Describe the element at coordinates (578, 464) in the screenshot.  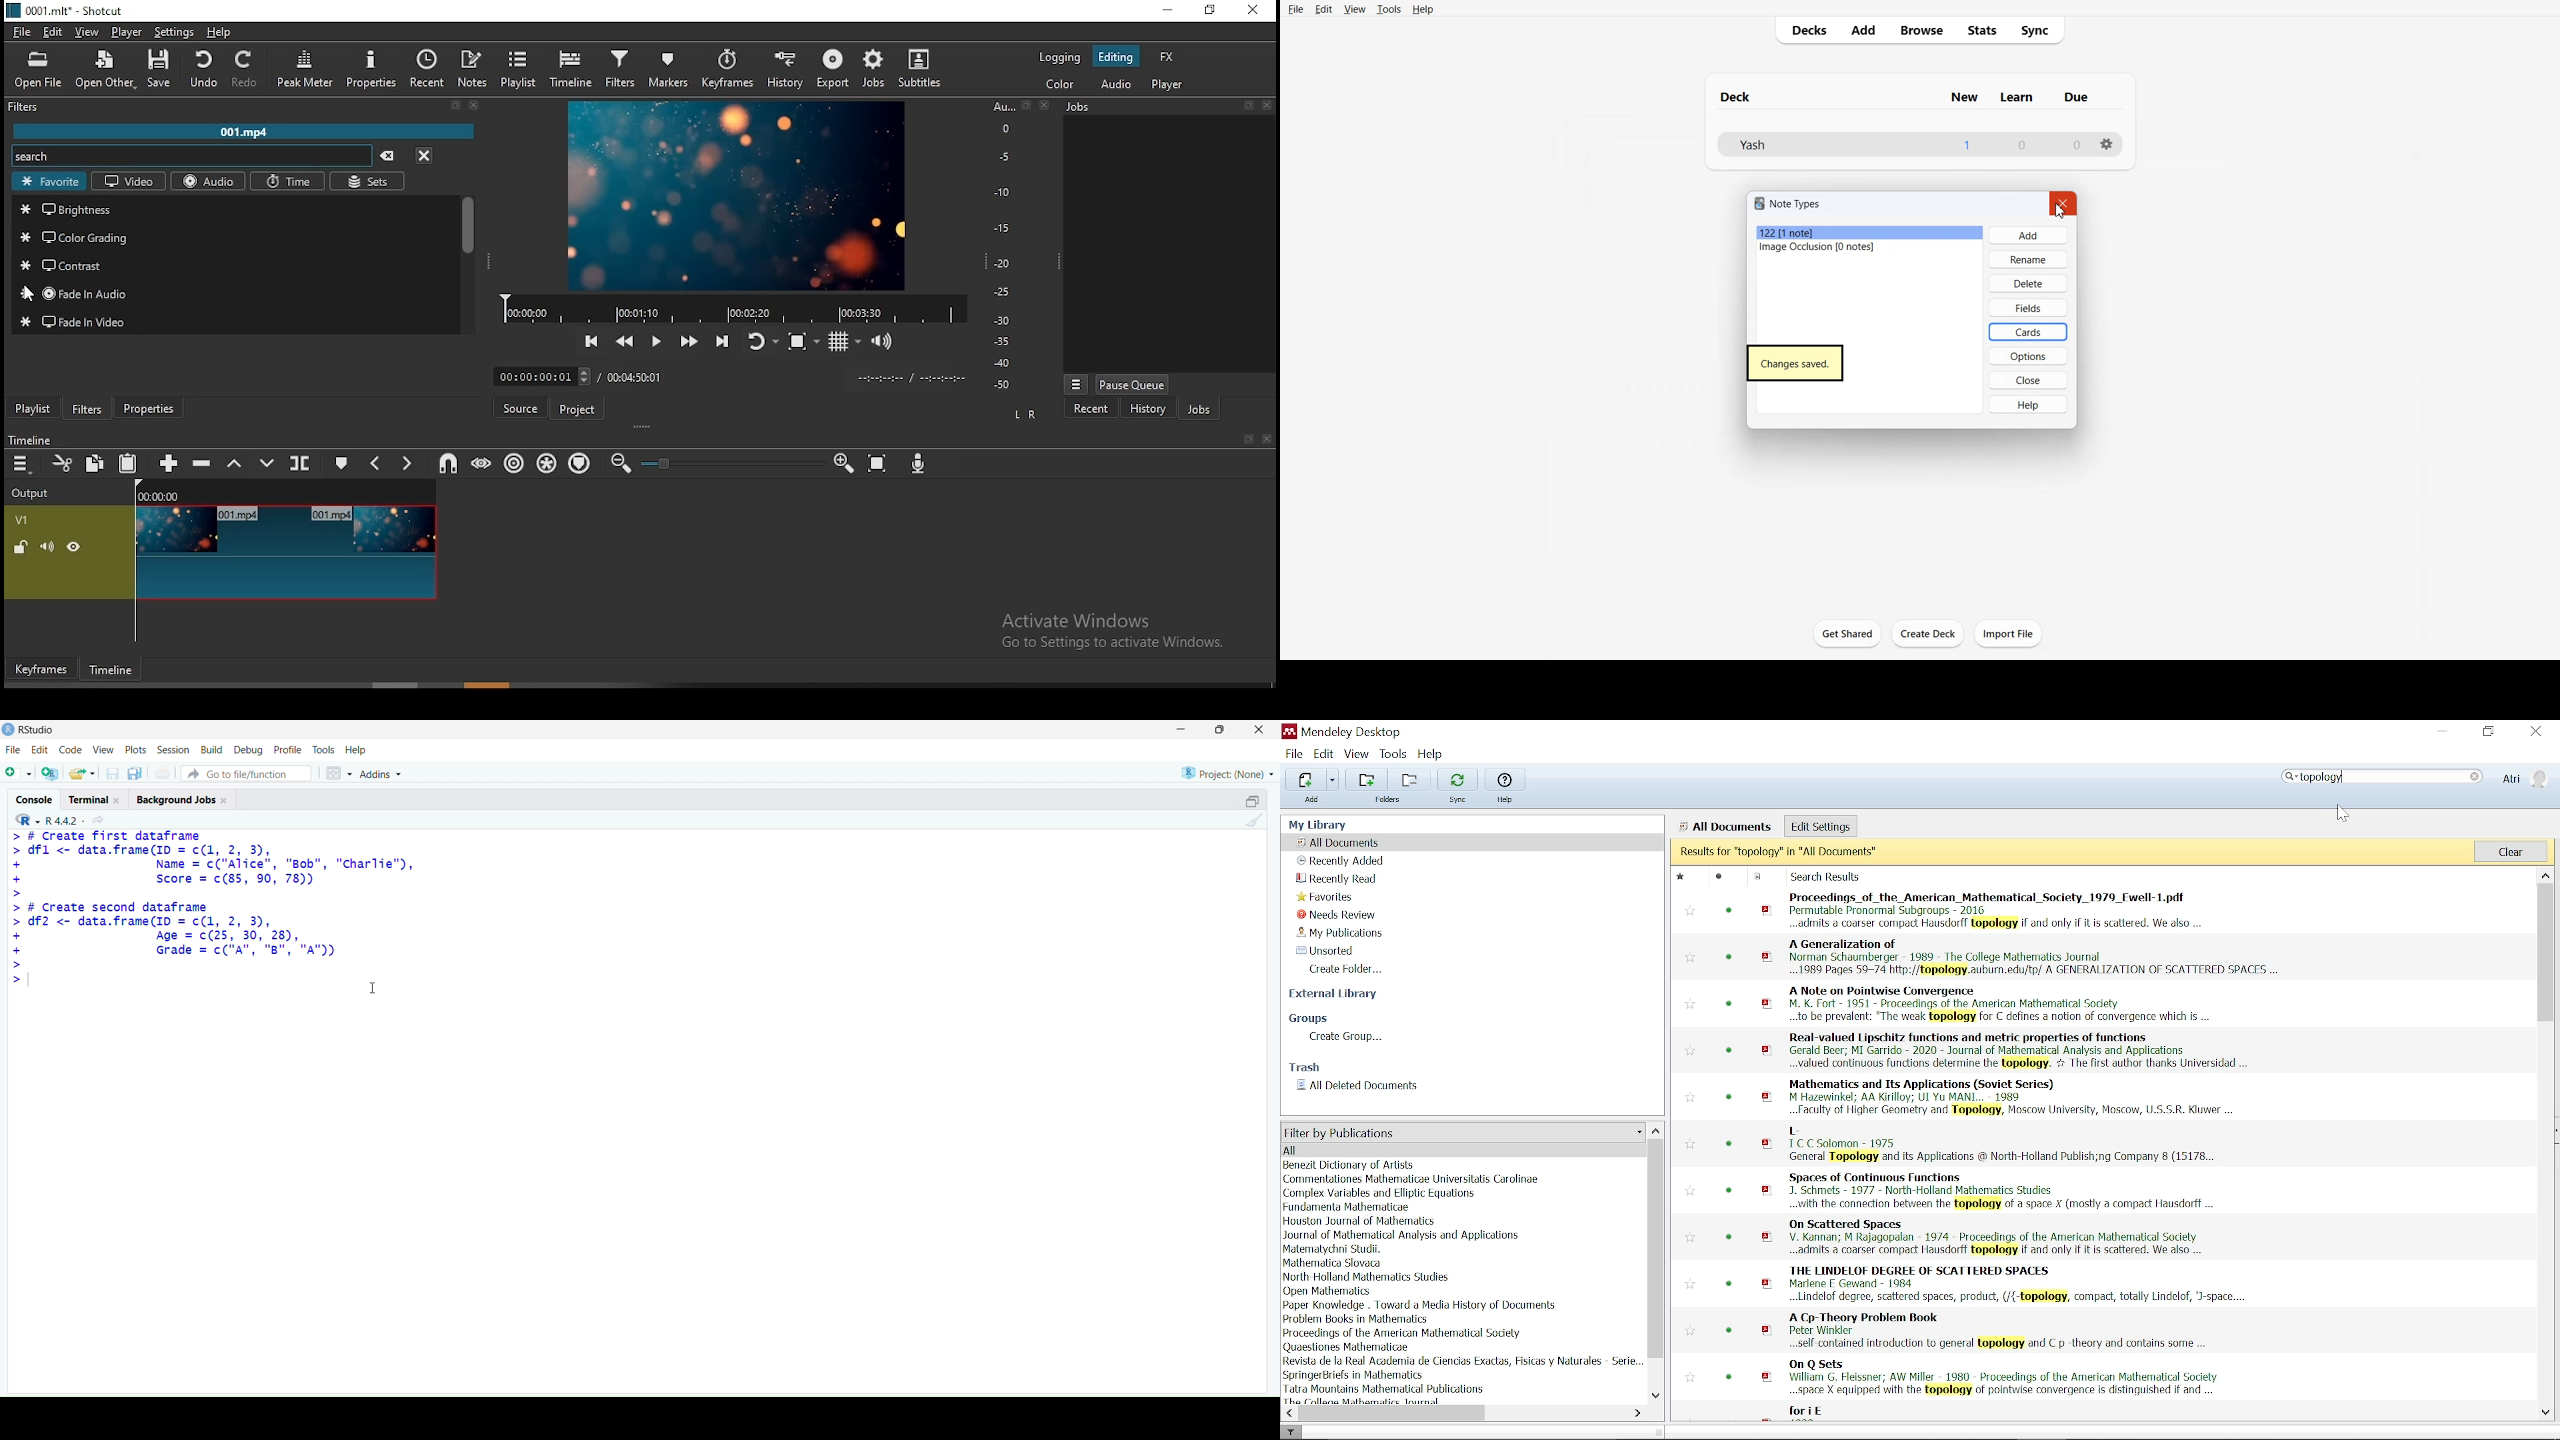
I see `ripple markers` at that location.